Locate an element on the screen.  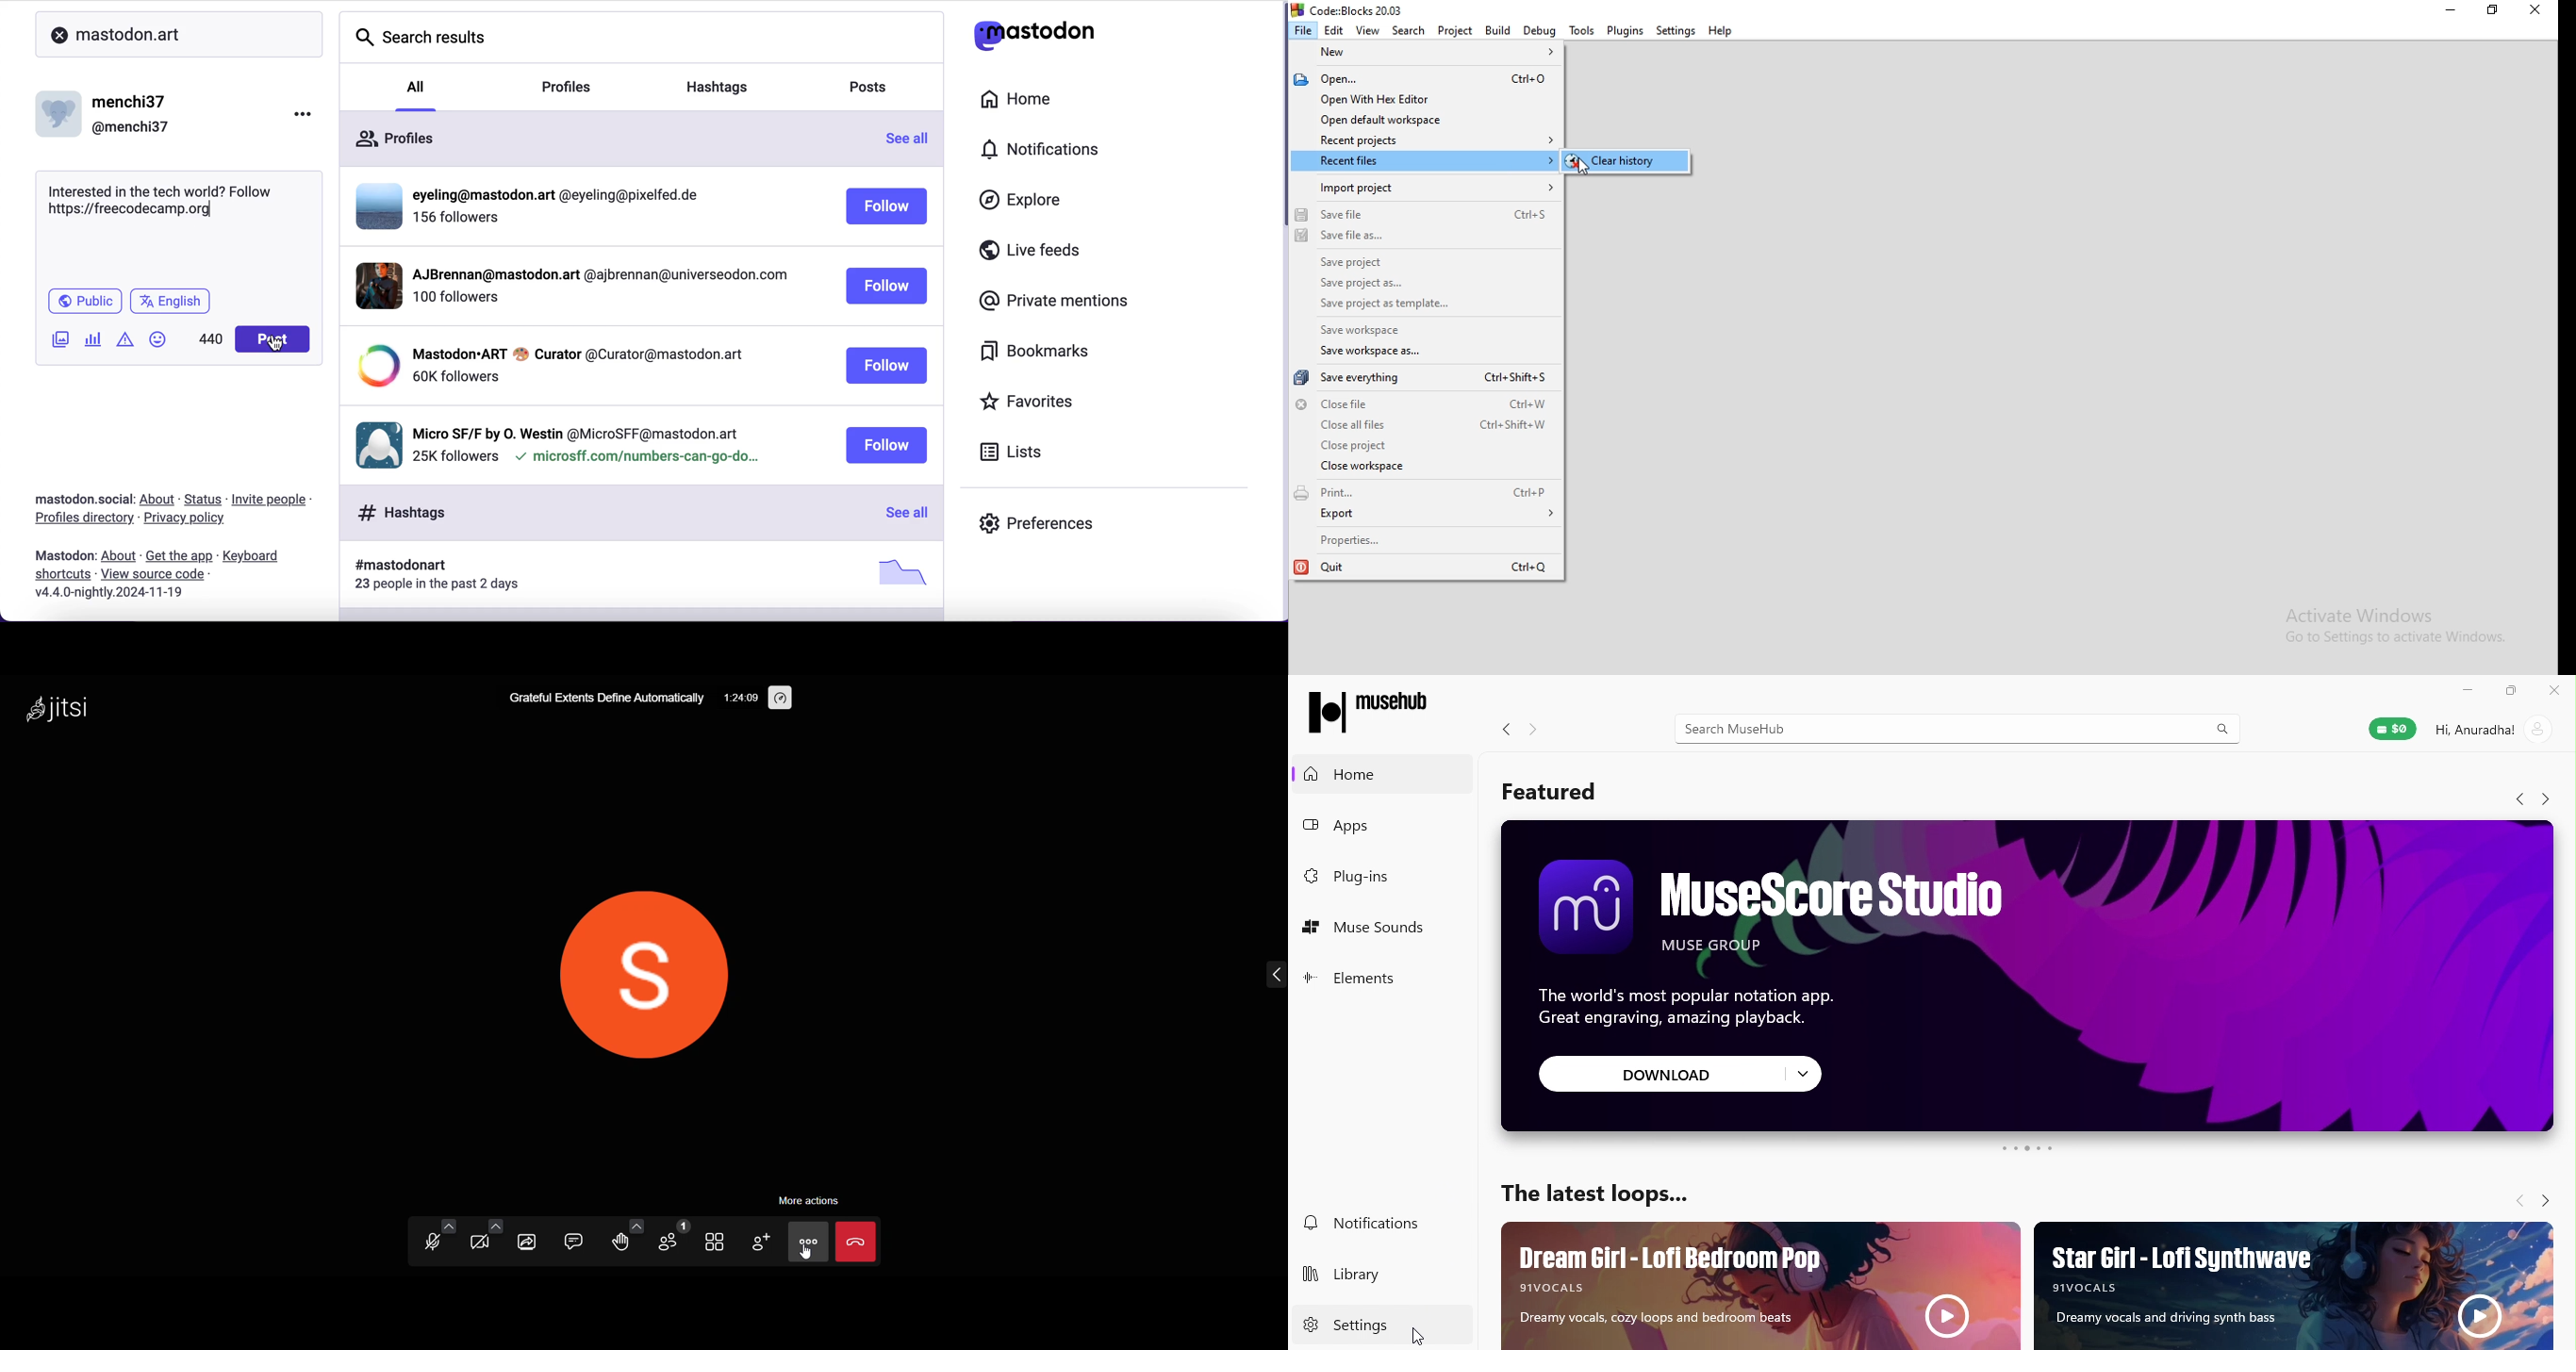
all is located at coordinates (415, 94).